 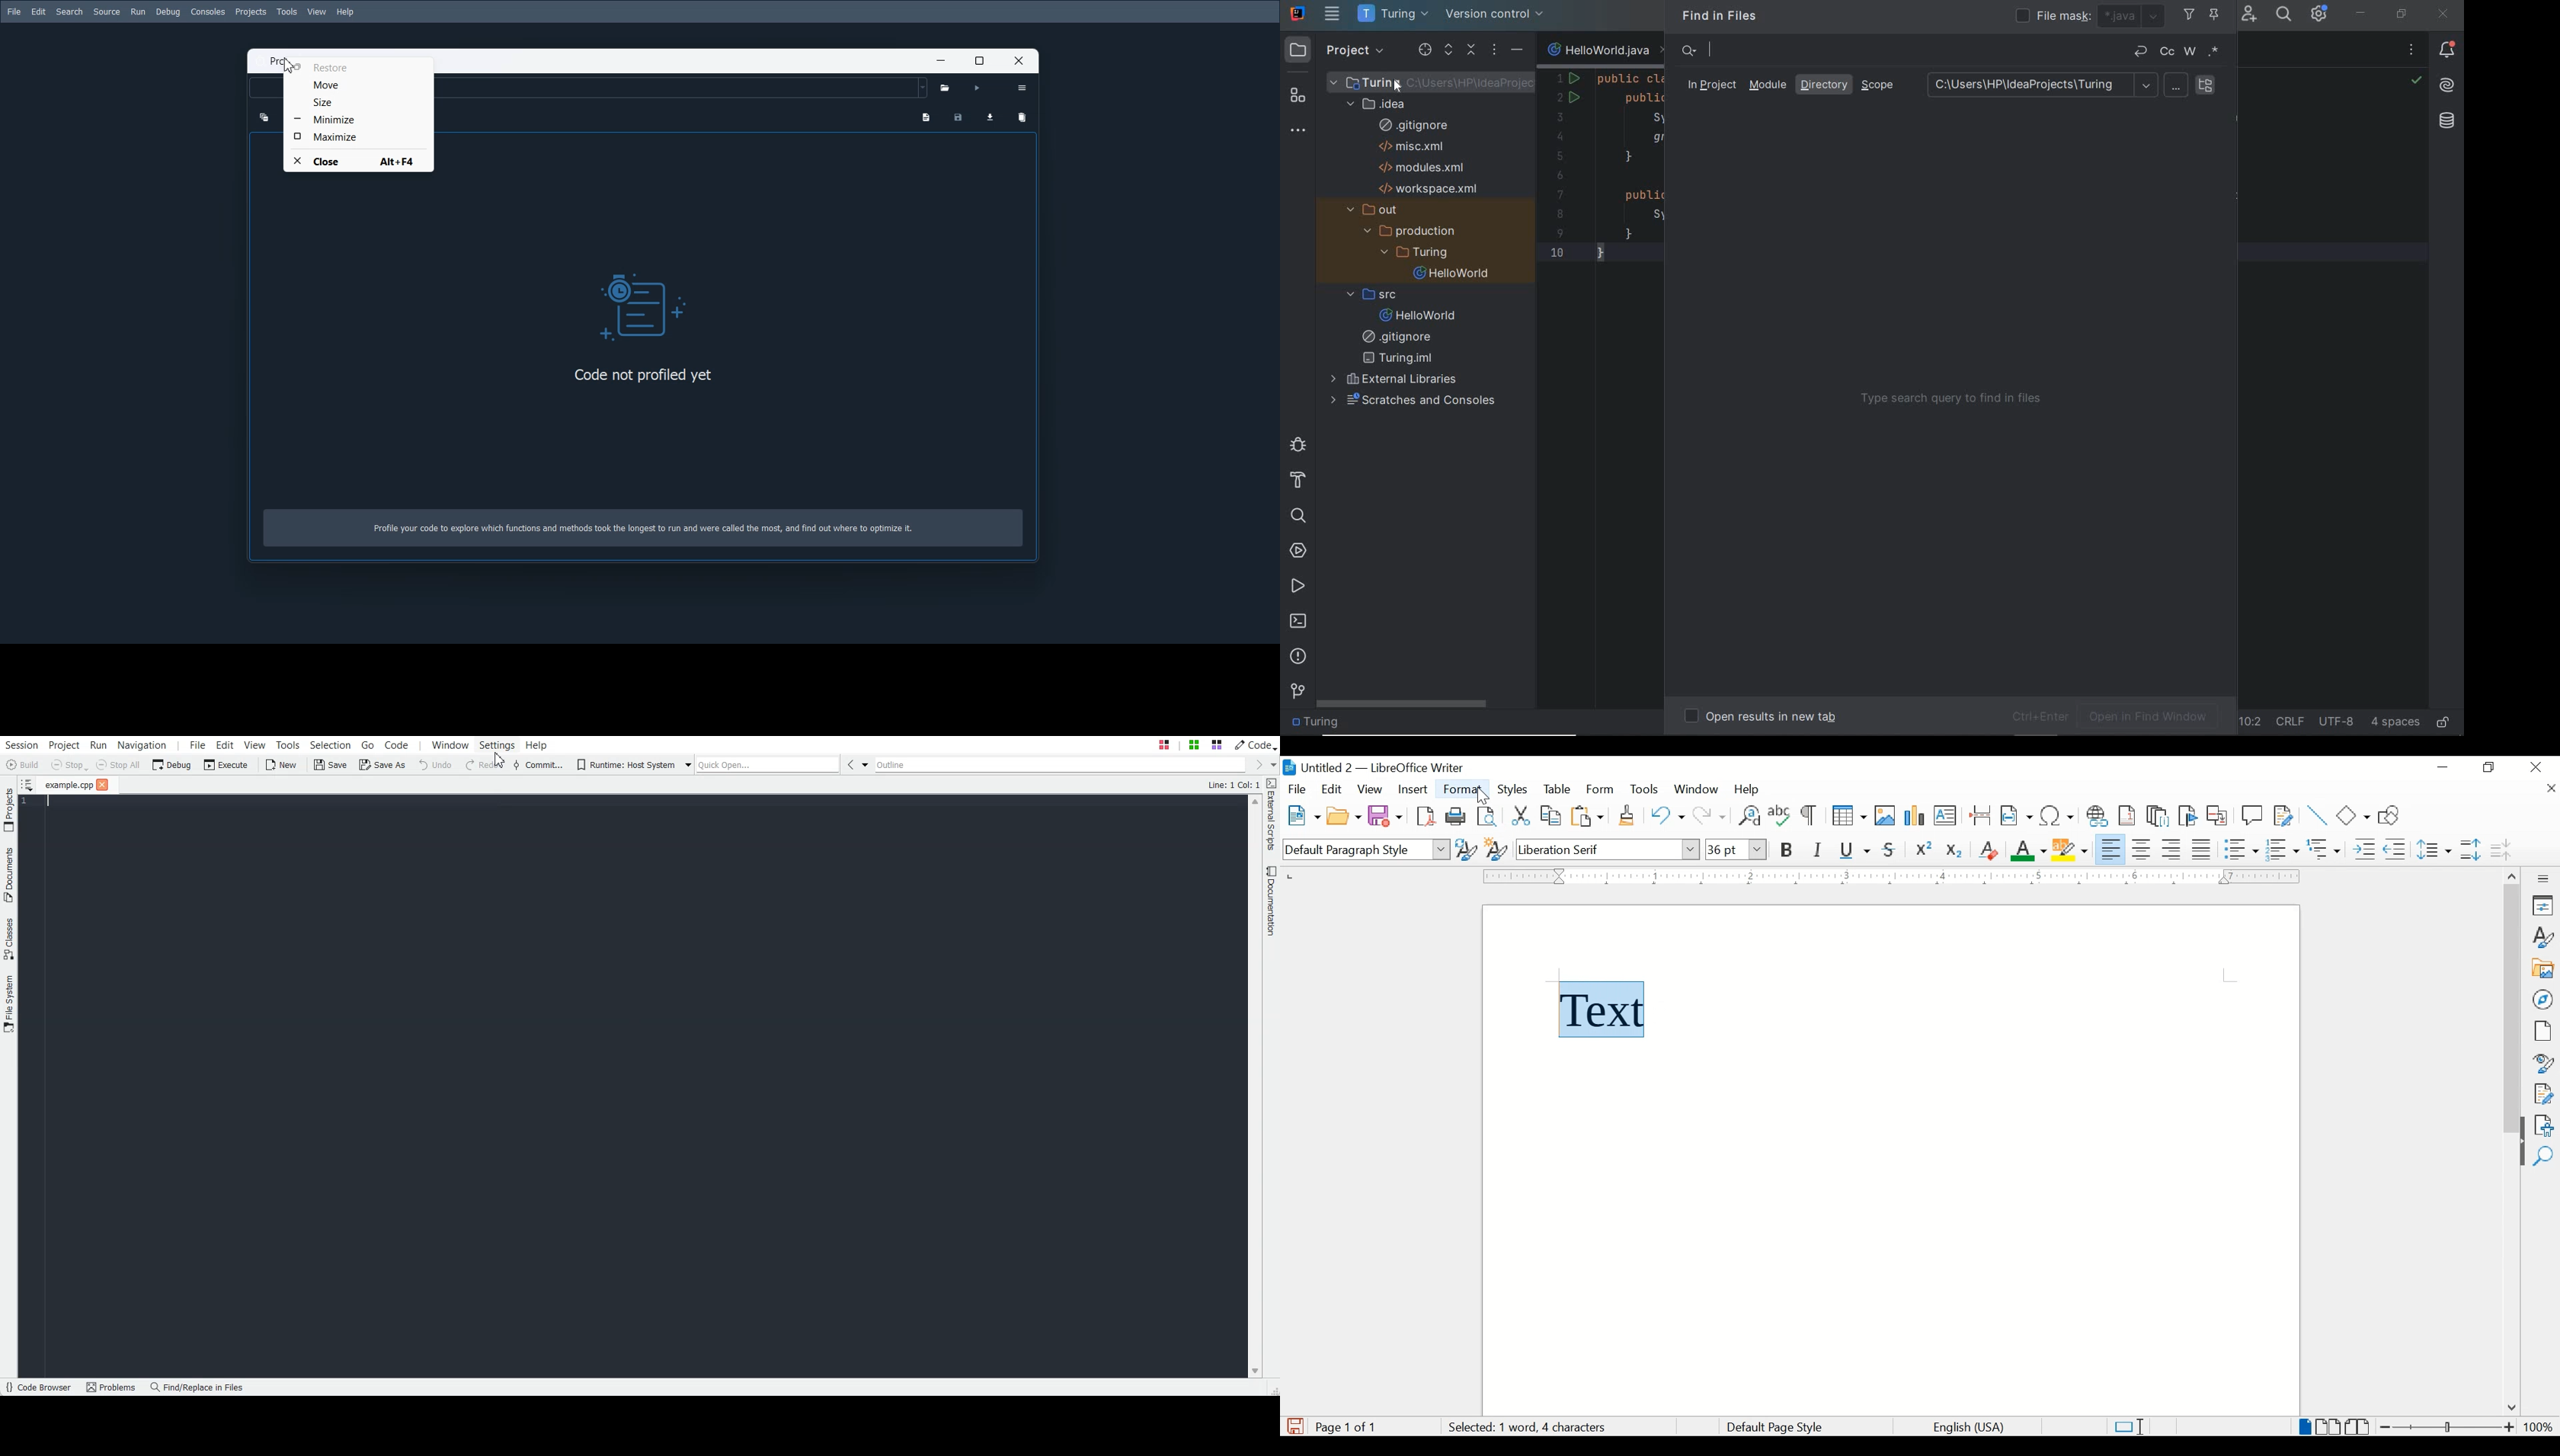 I want to click on find, so click(x=2543, y=1157).